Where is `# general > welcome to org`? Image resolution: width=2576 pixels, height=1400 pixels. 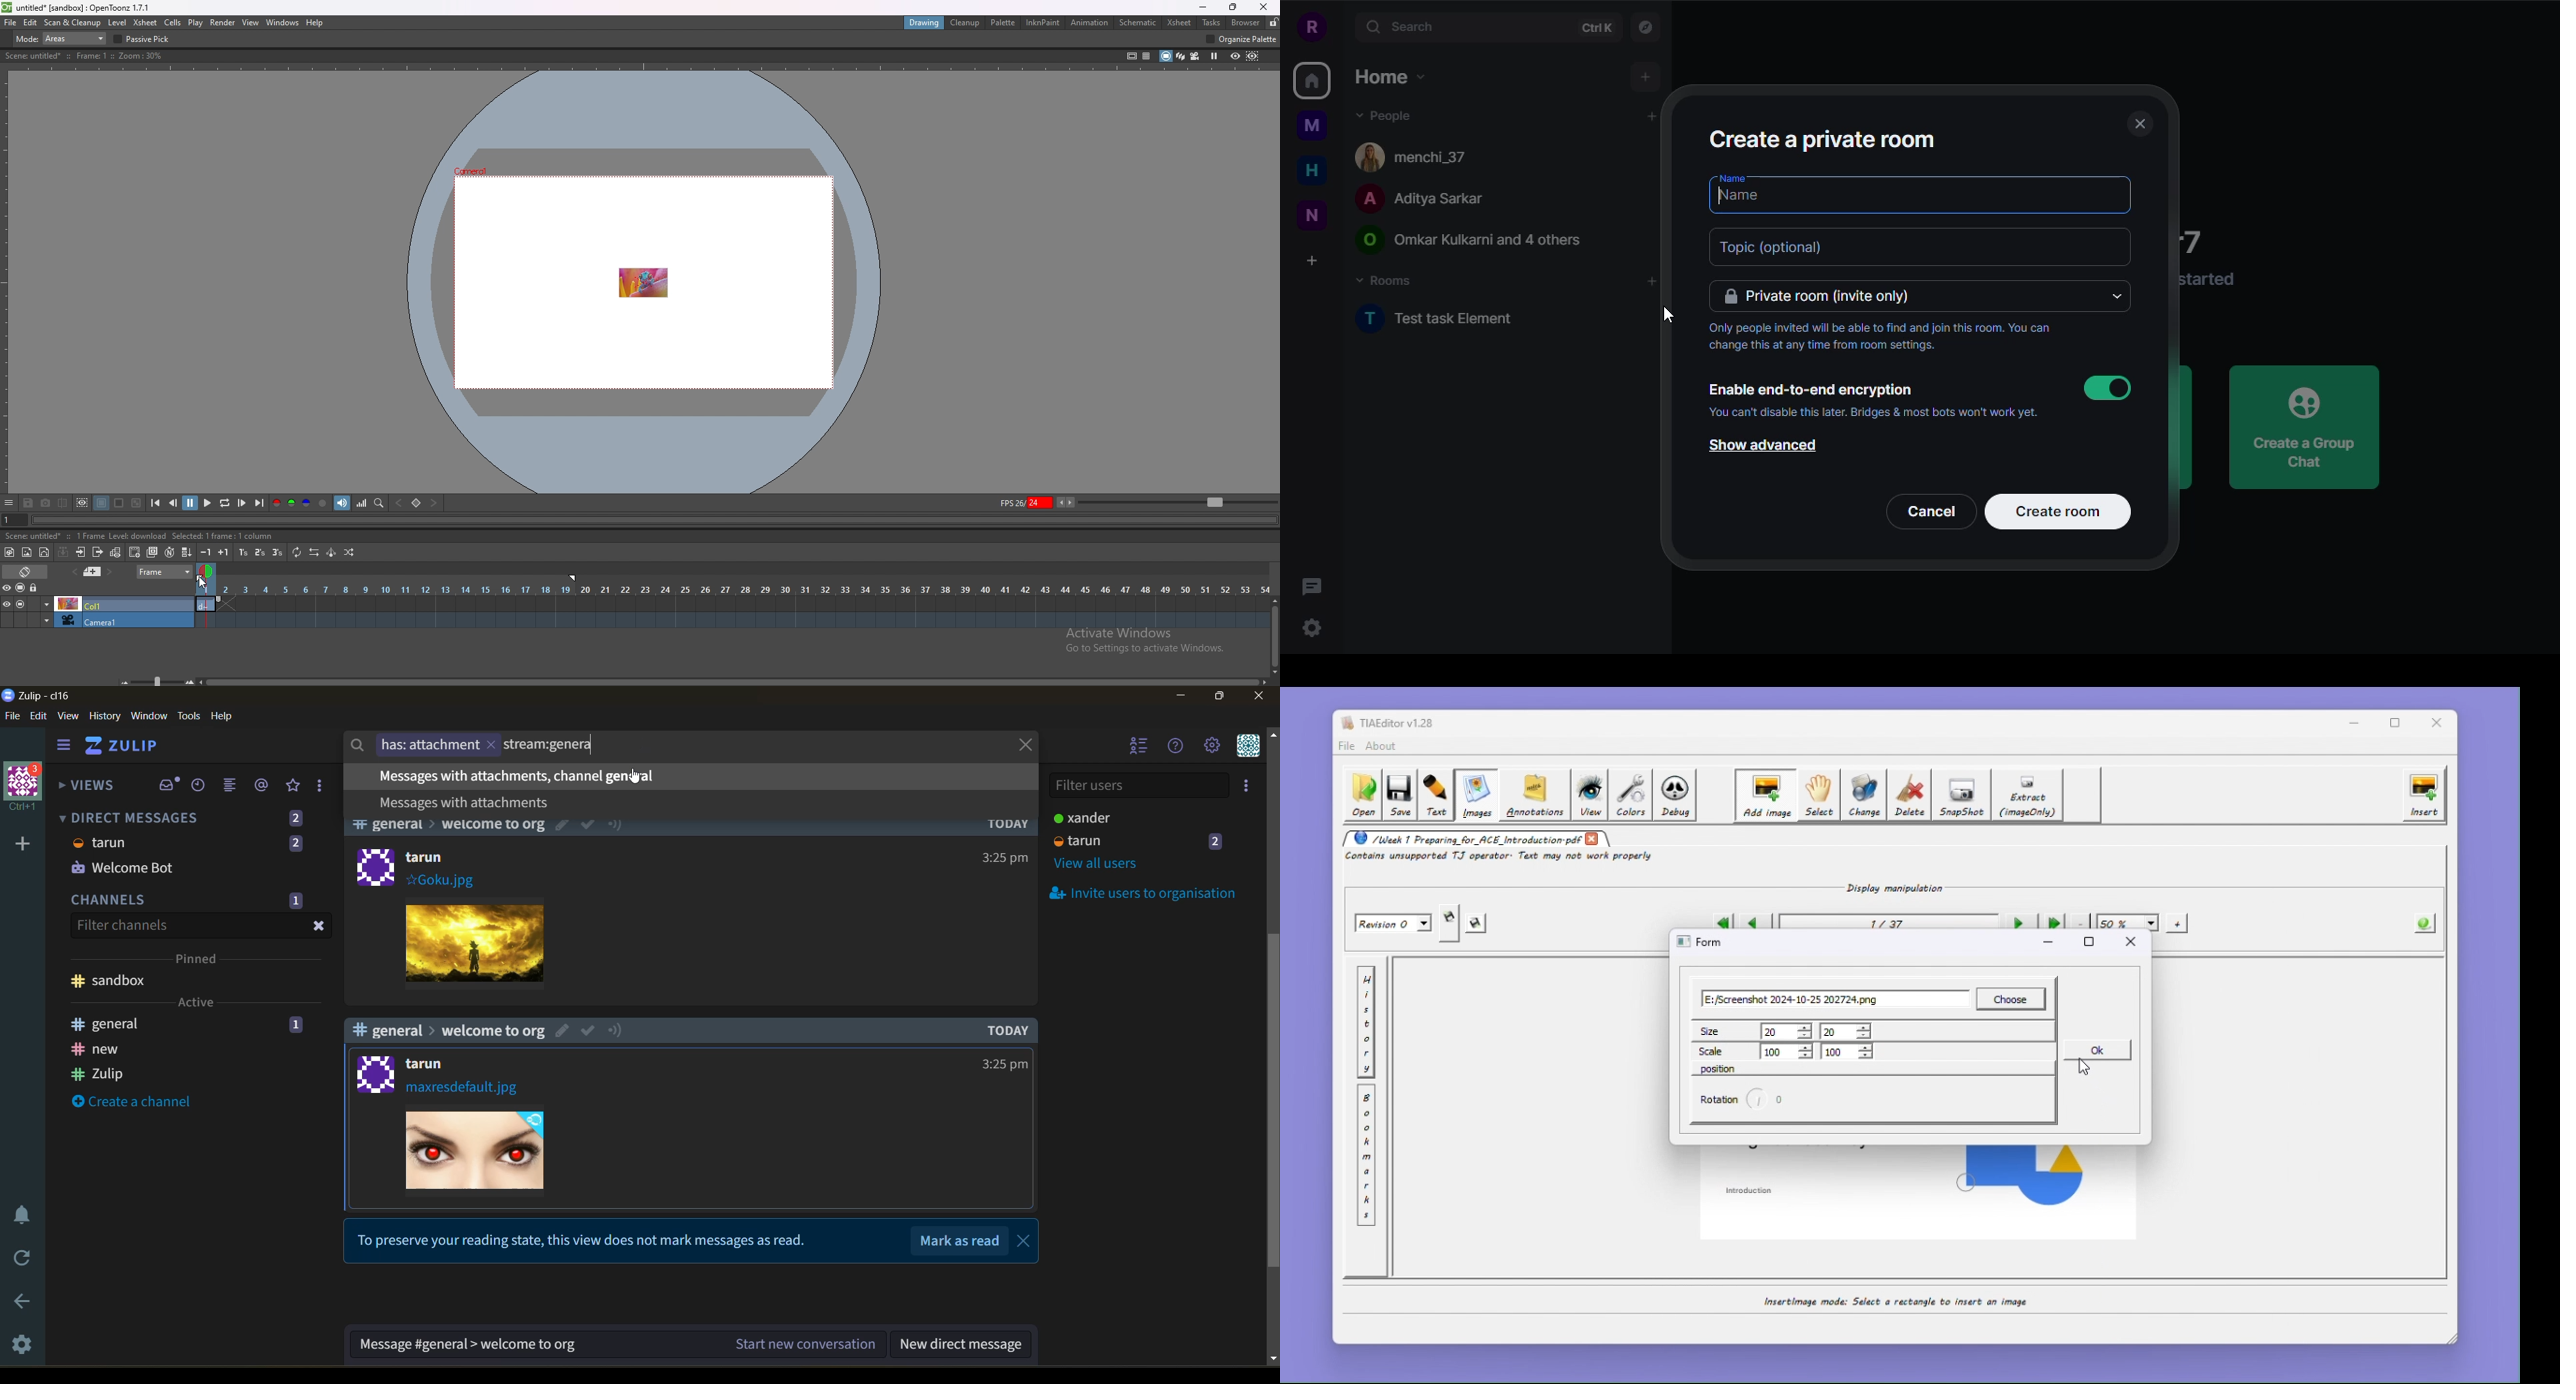 # general > welcome to org is located at coordinates (447, 1029).